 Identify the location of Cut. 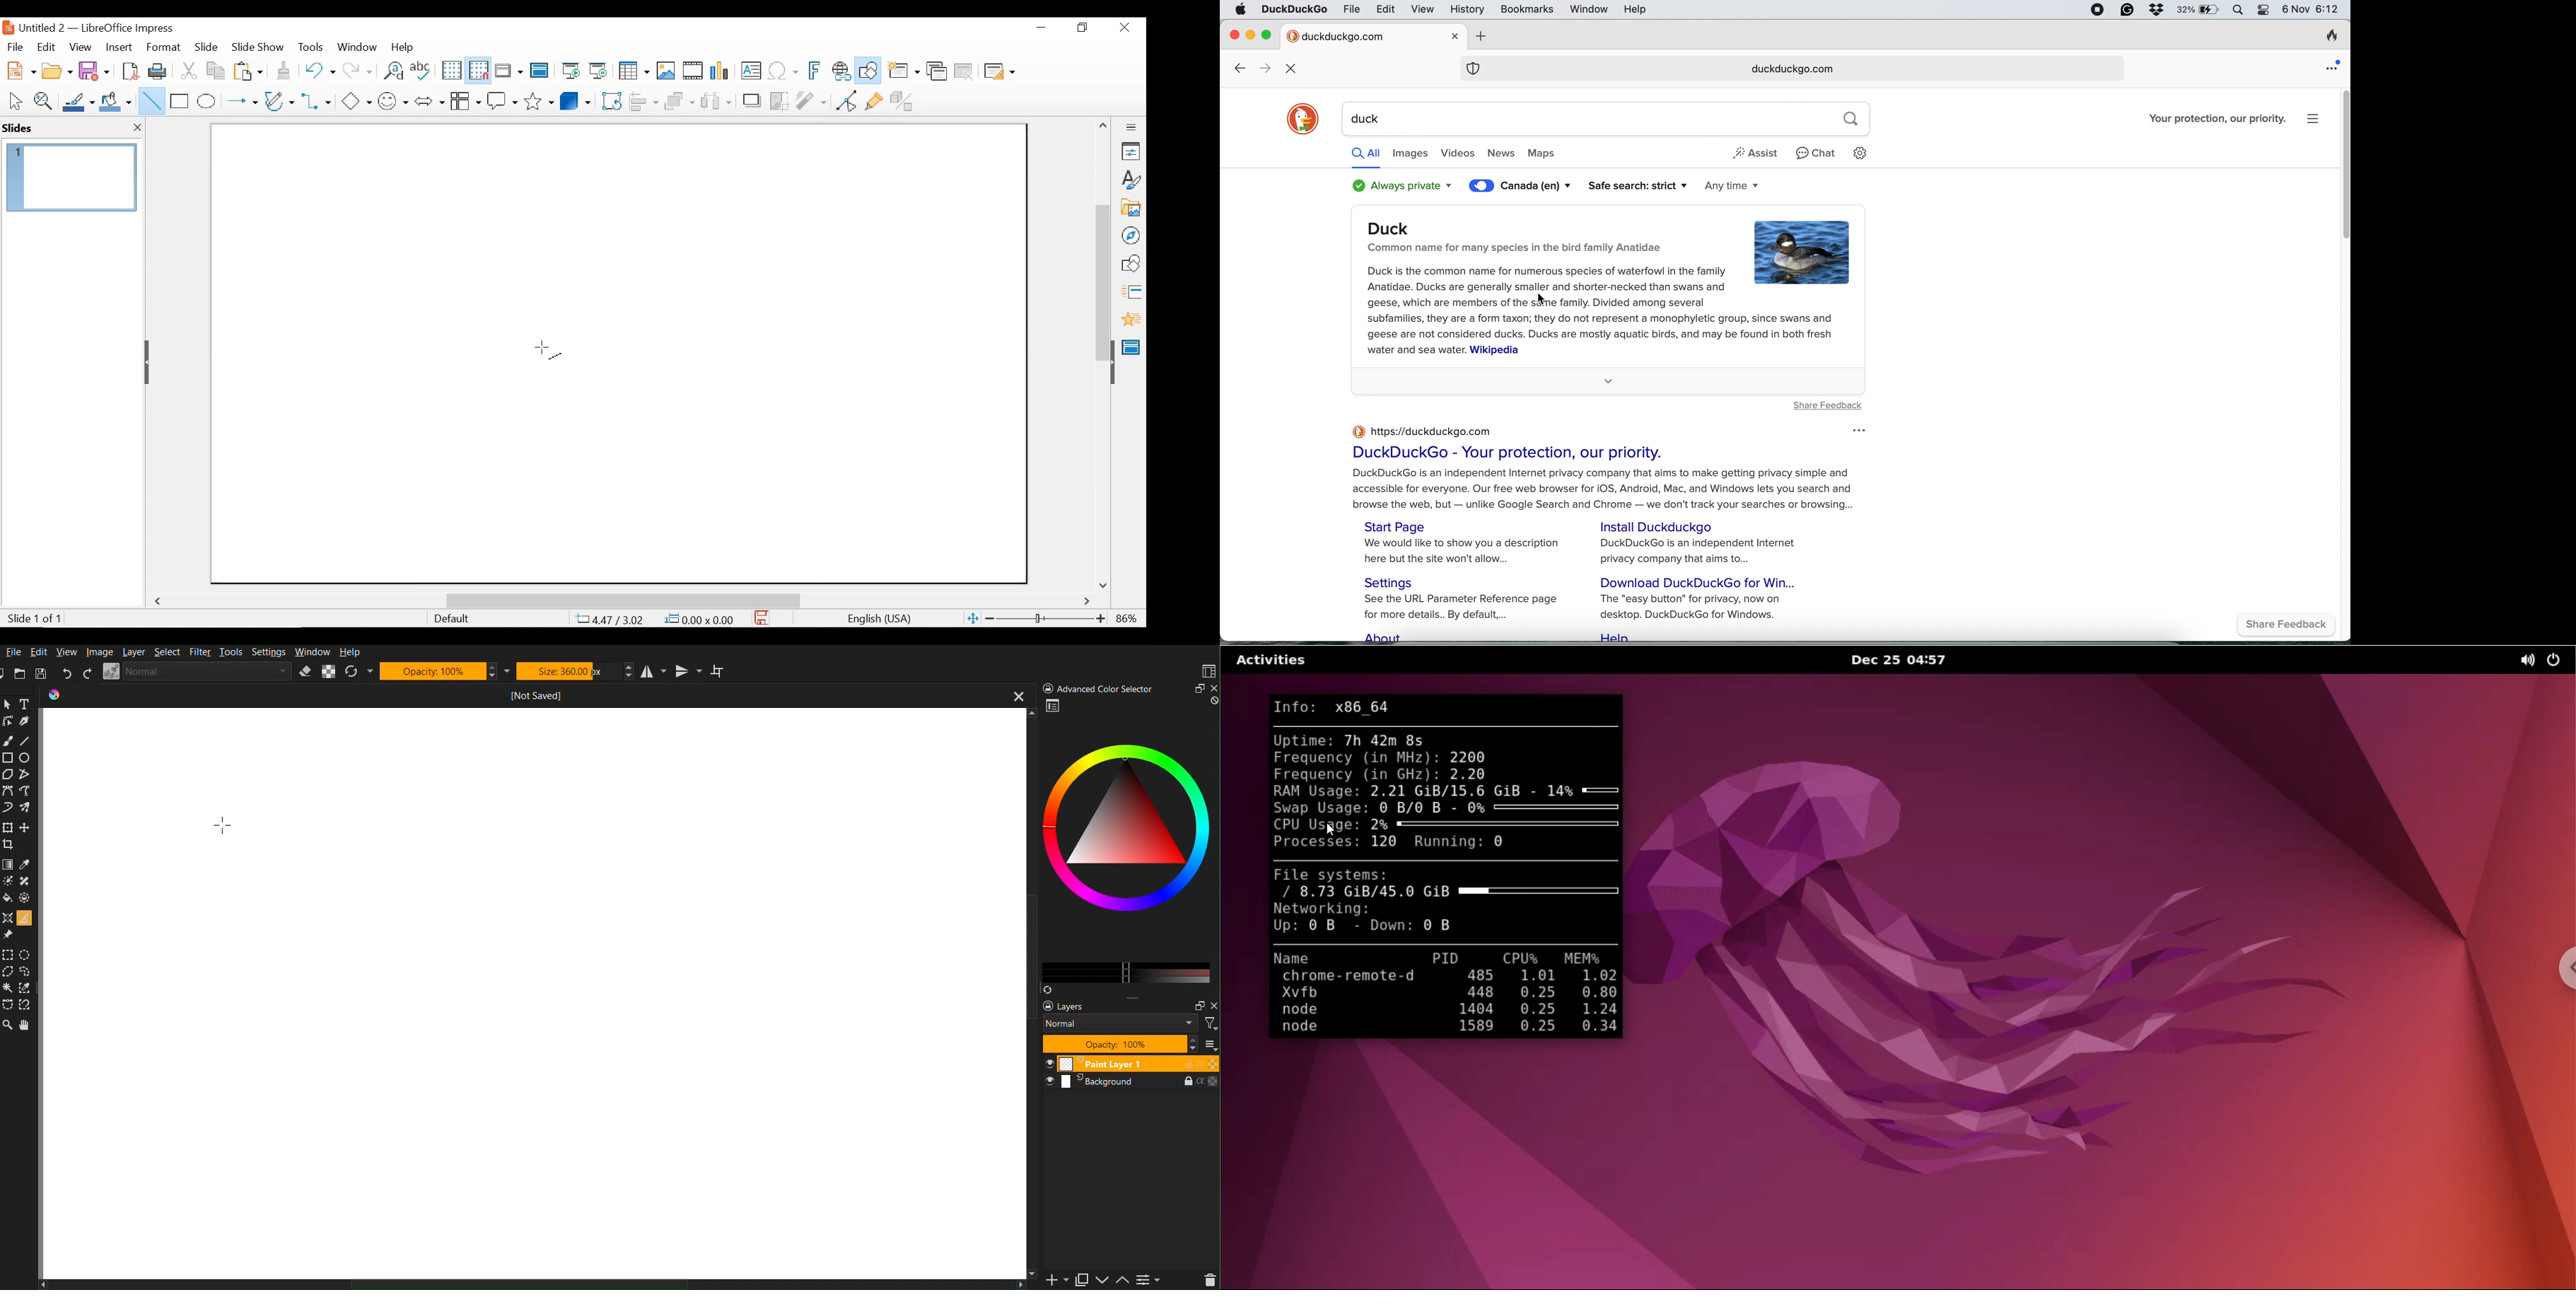
(187, 70).